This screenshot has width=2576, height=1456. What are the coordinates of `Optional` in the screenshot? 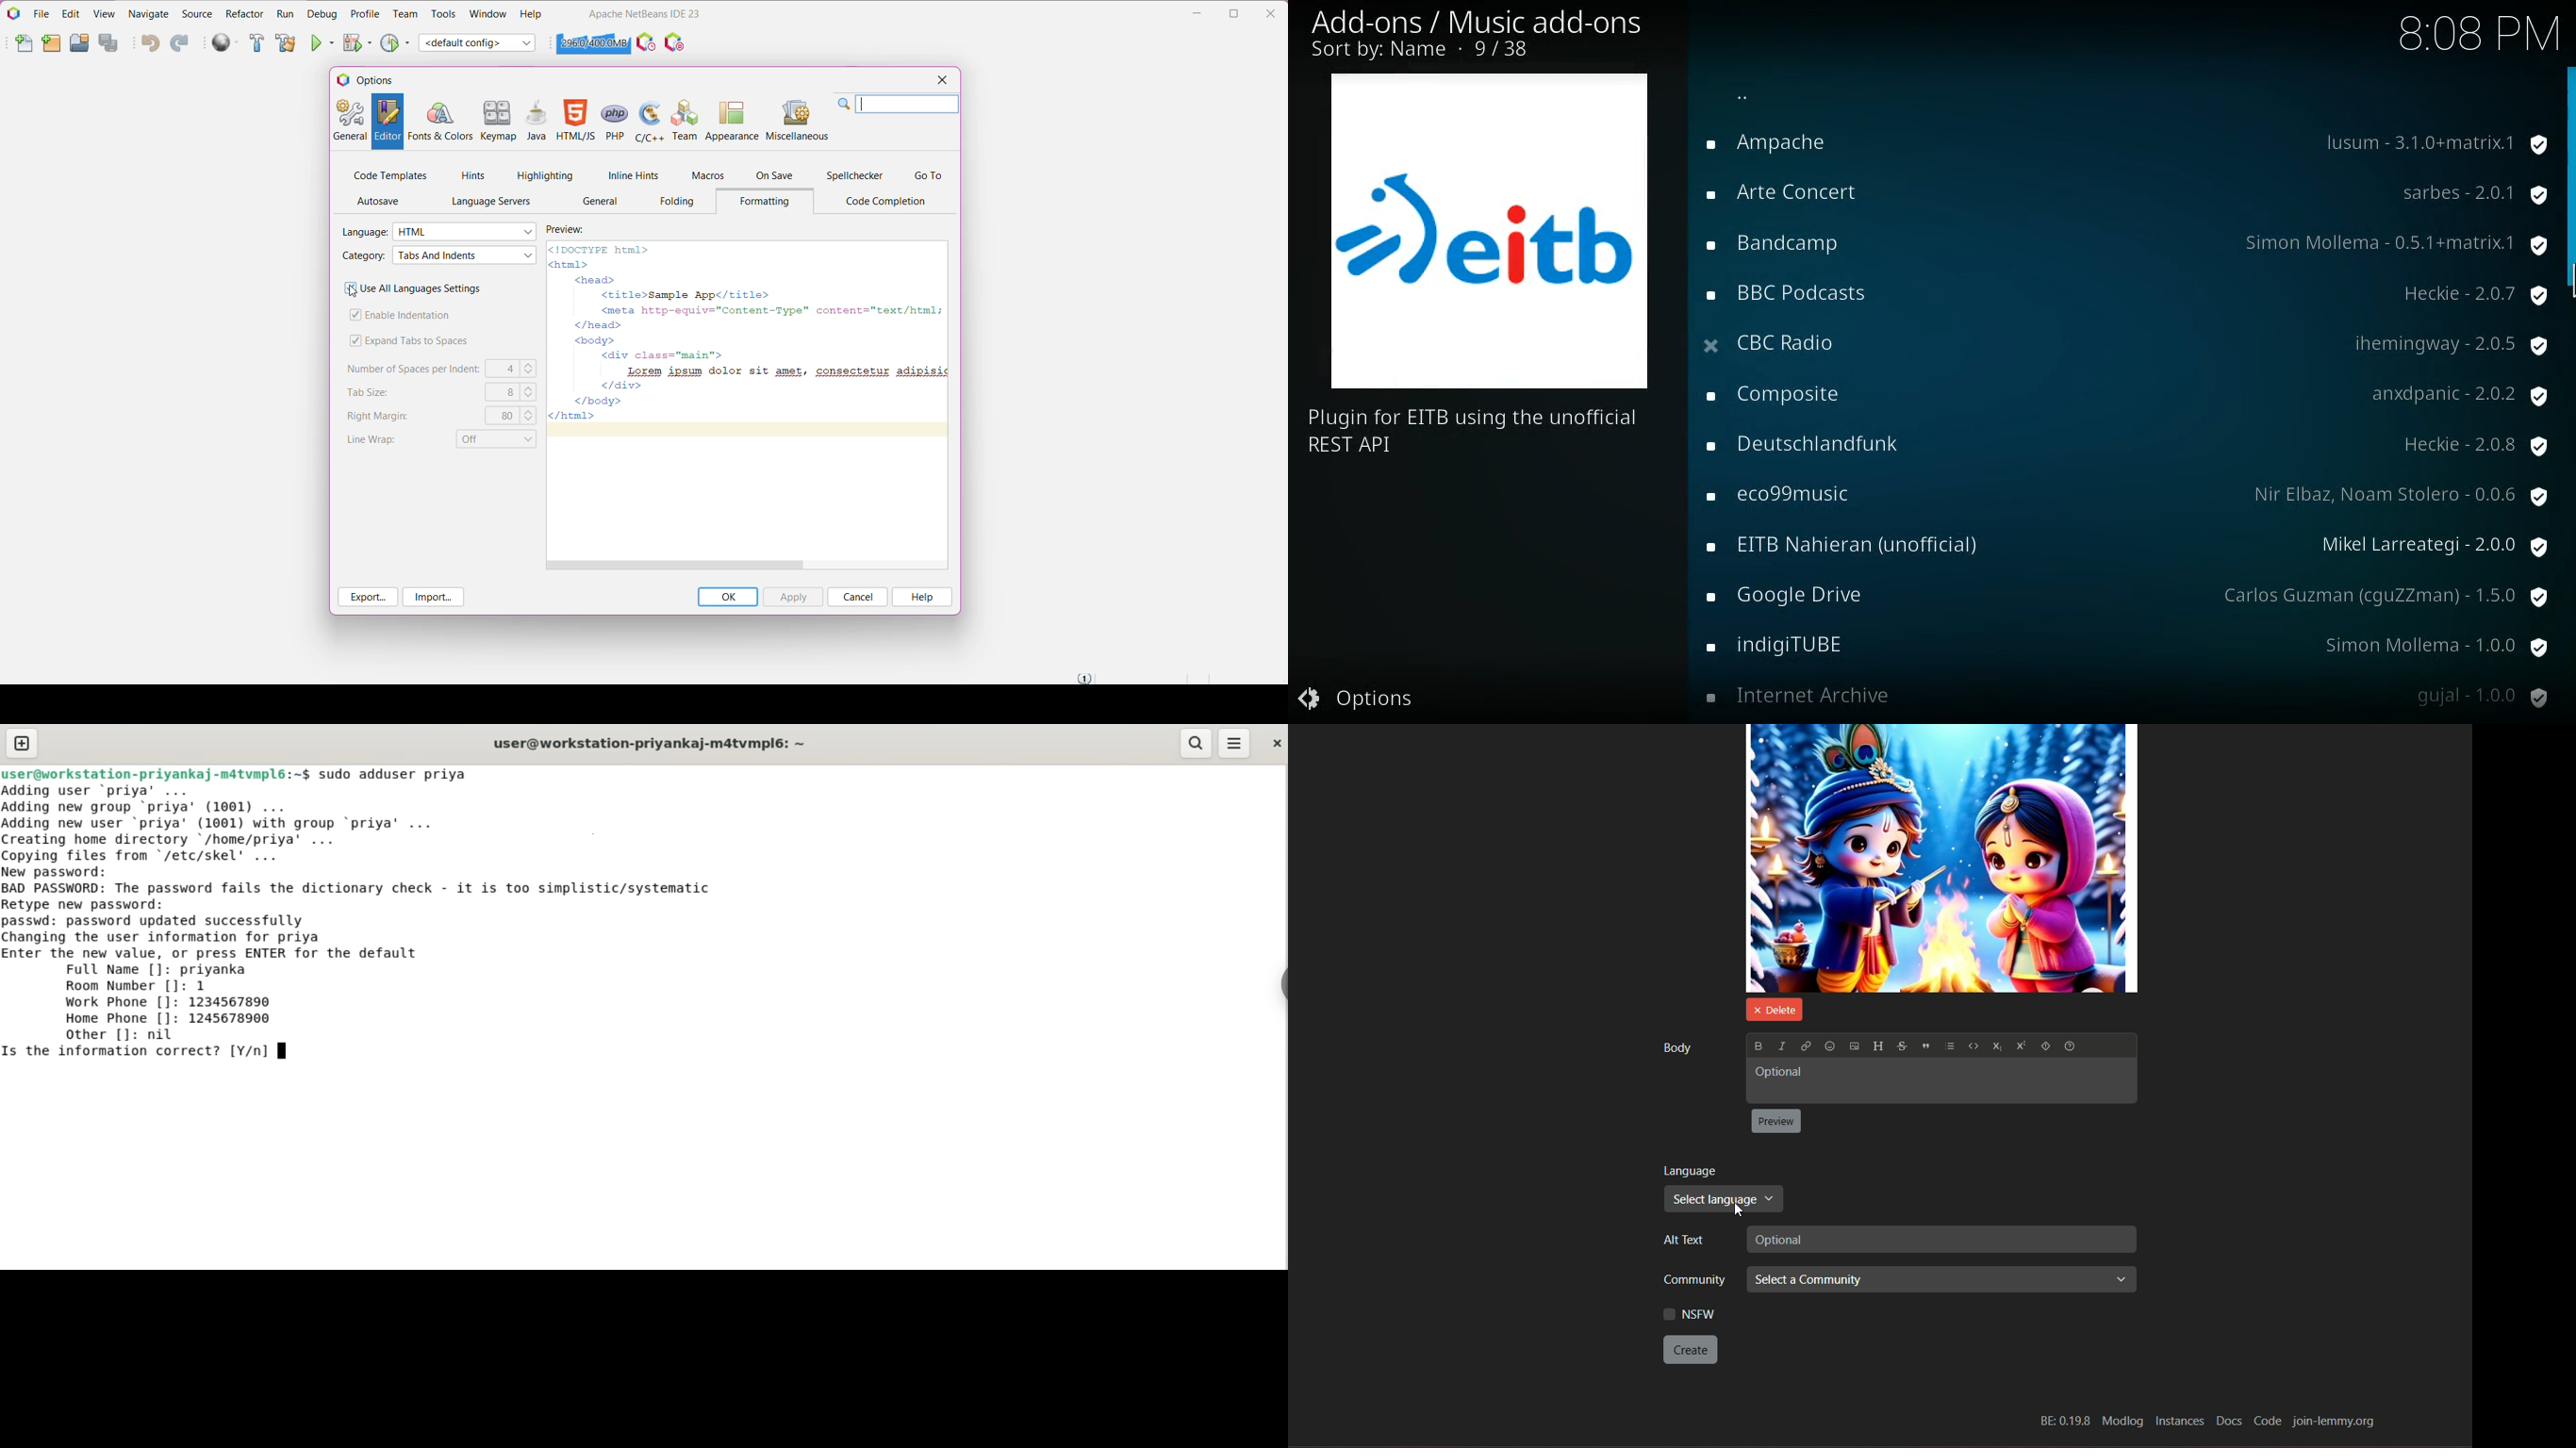 It's located at (1940, 1082).